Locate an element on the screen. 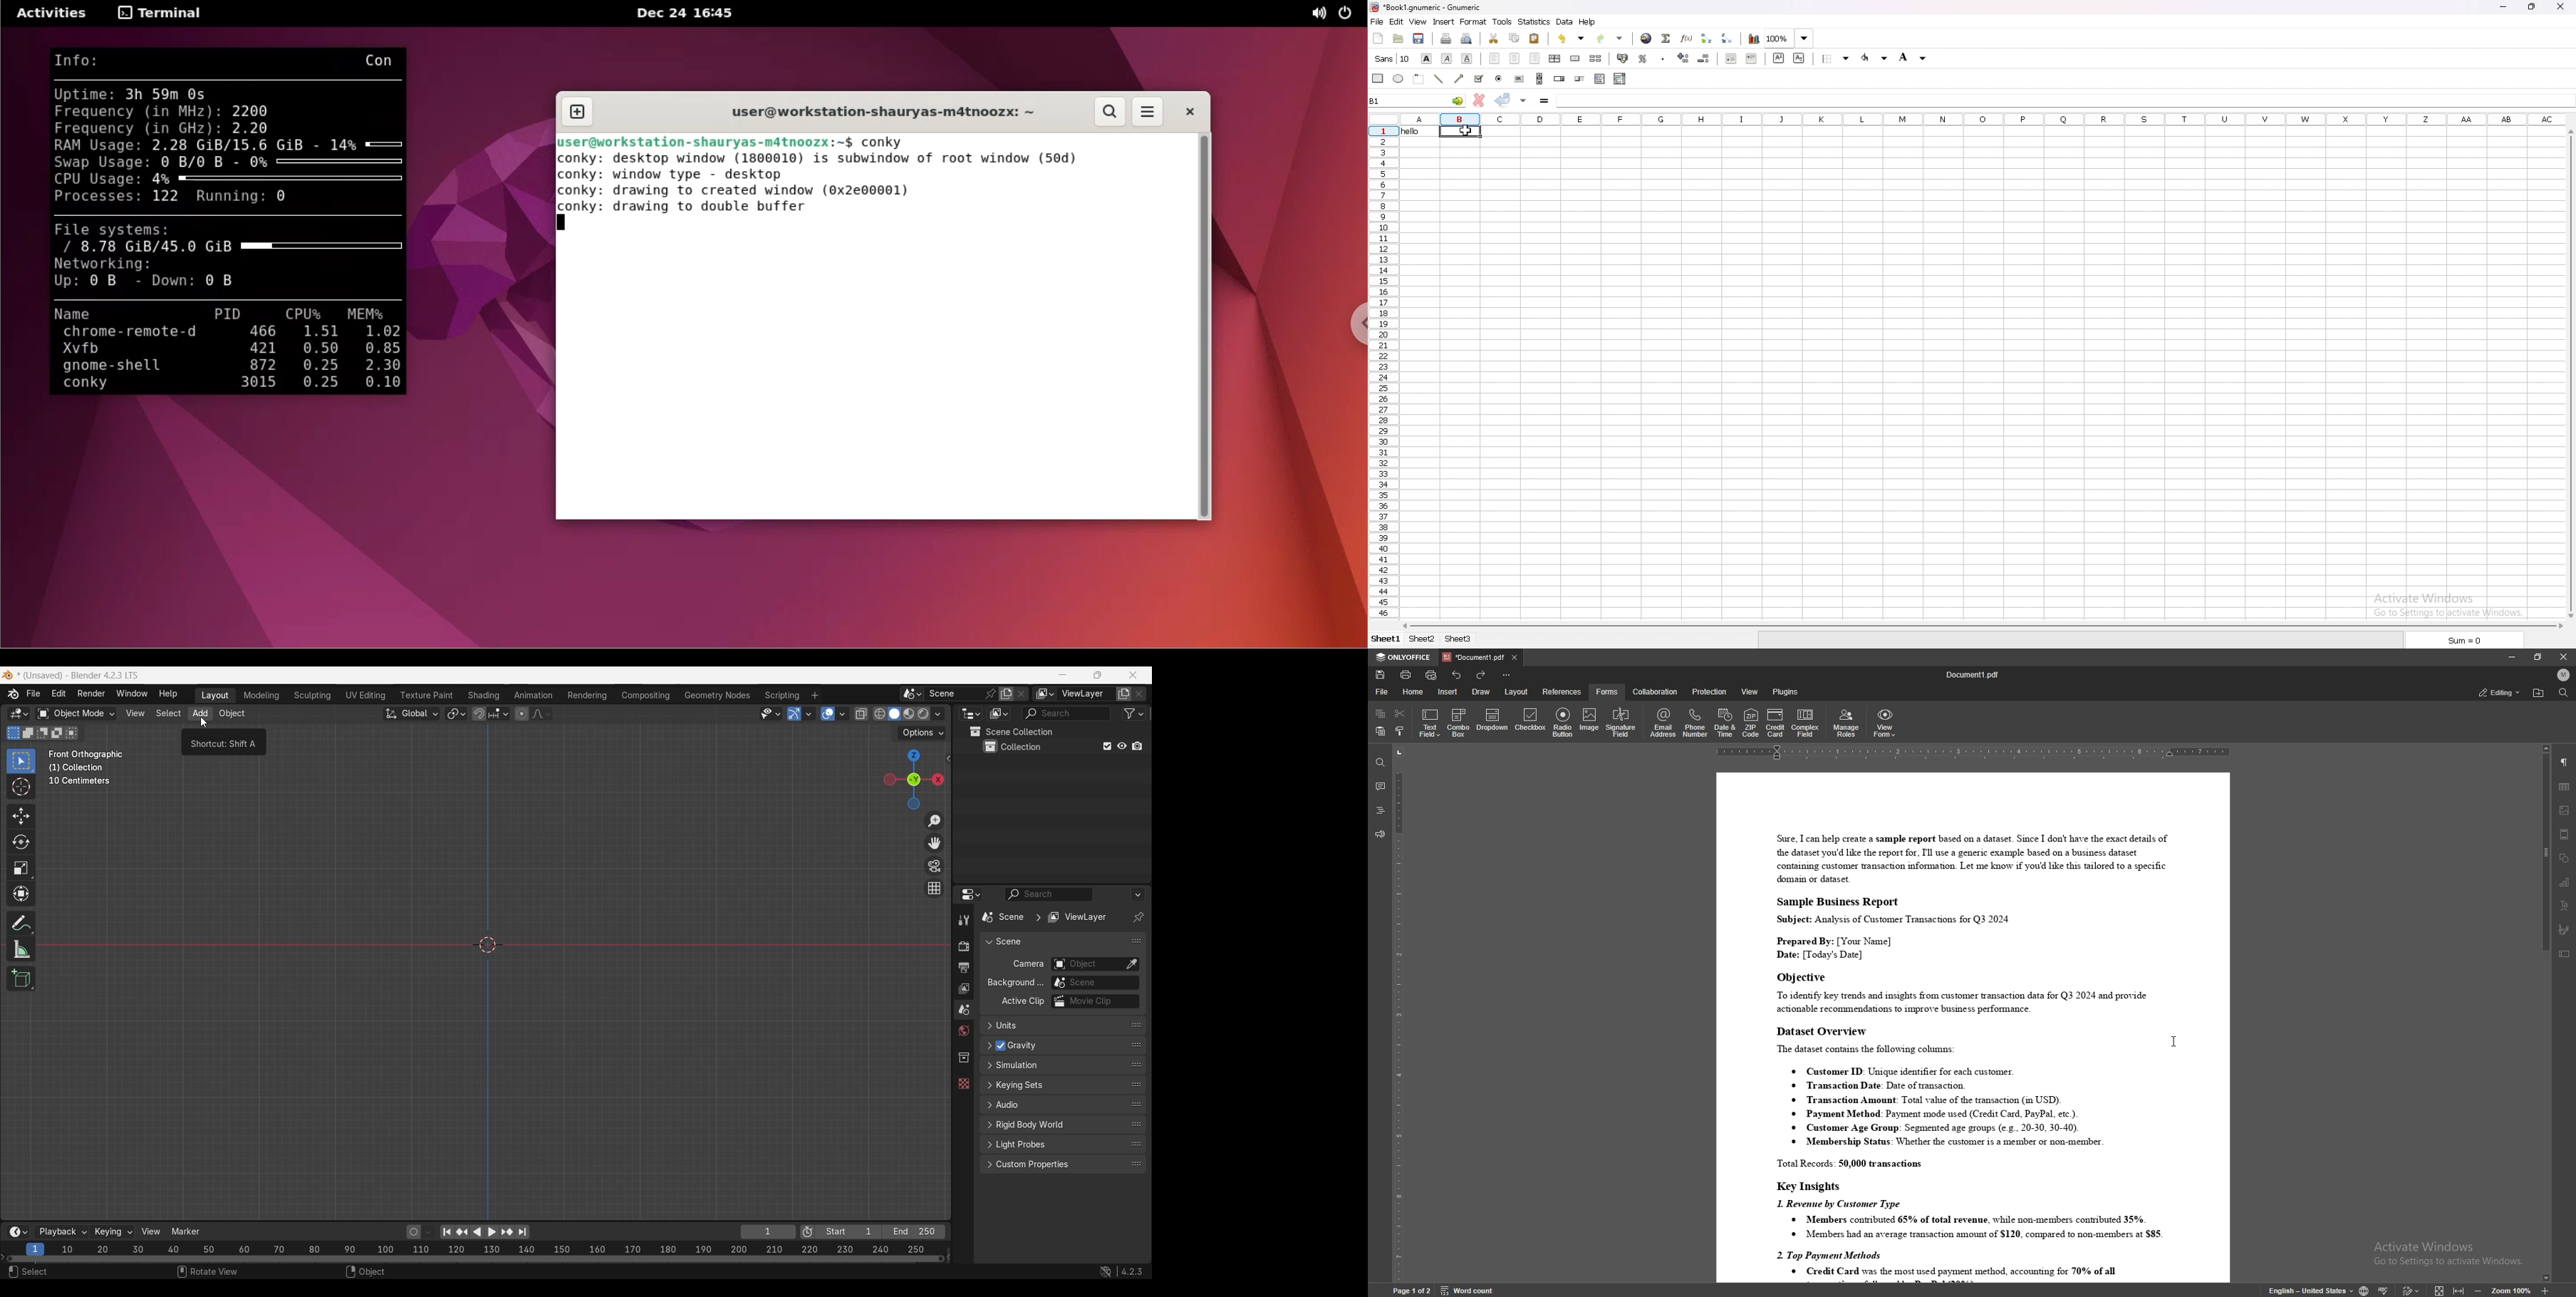  help is located at coordinates (1587, 21).